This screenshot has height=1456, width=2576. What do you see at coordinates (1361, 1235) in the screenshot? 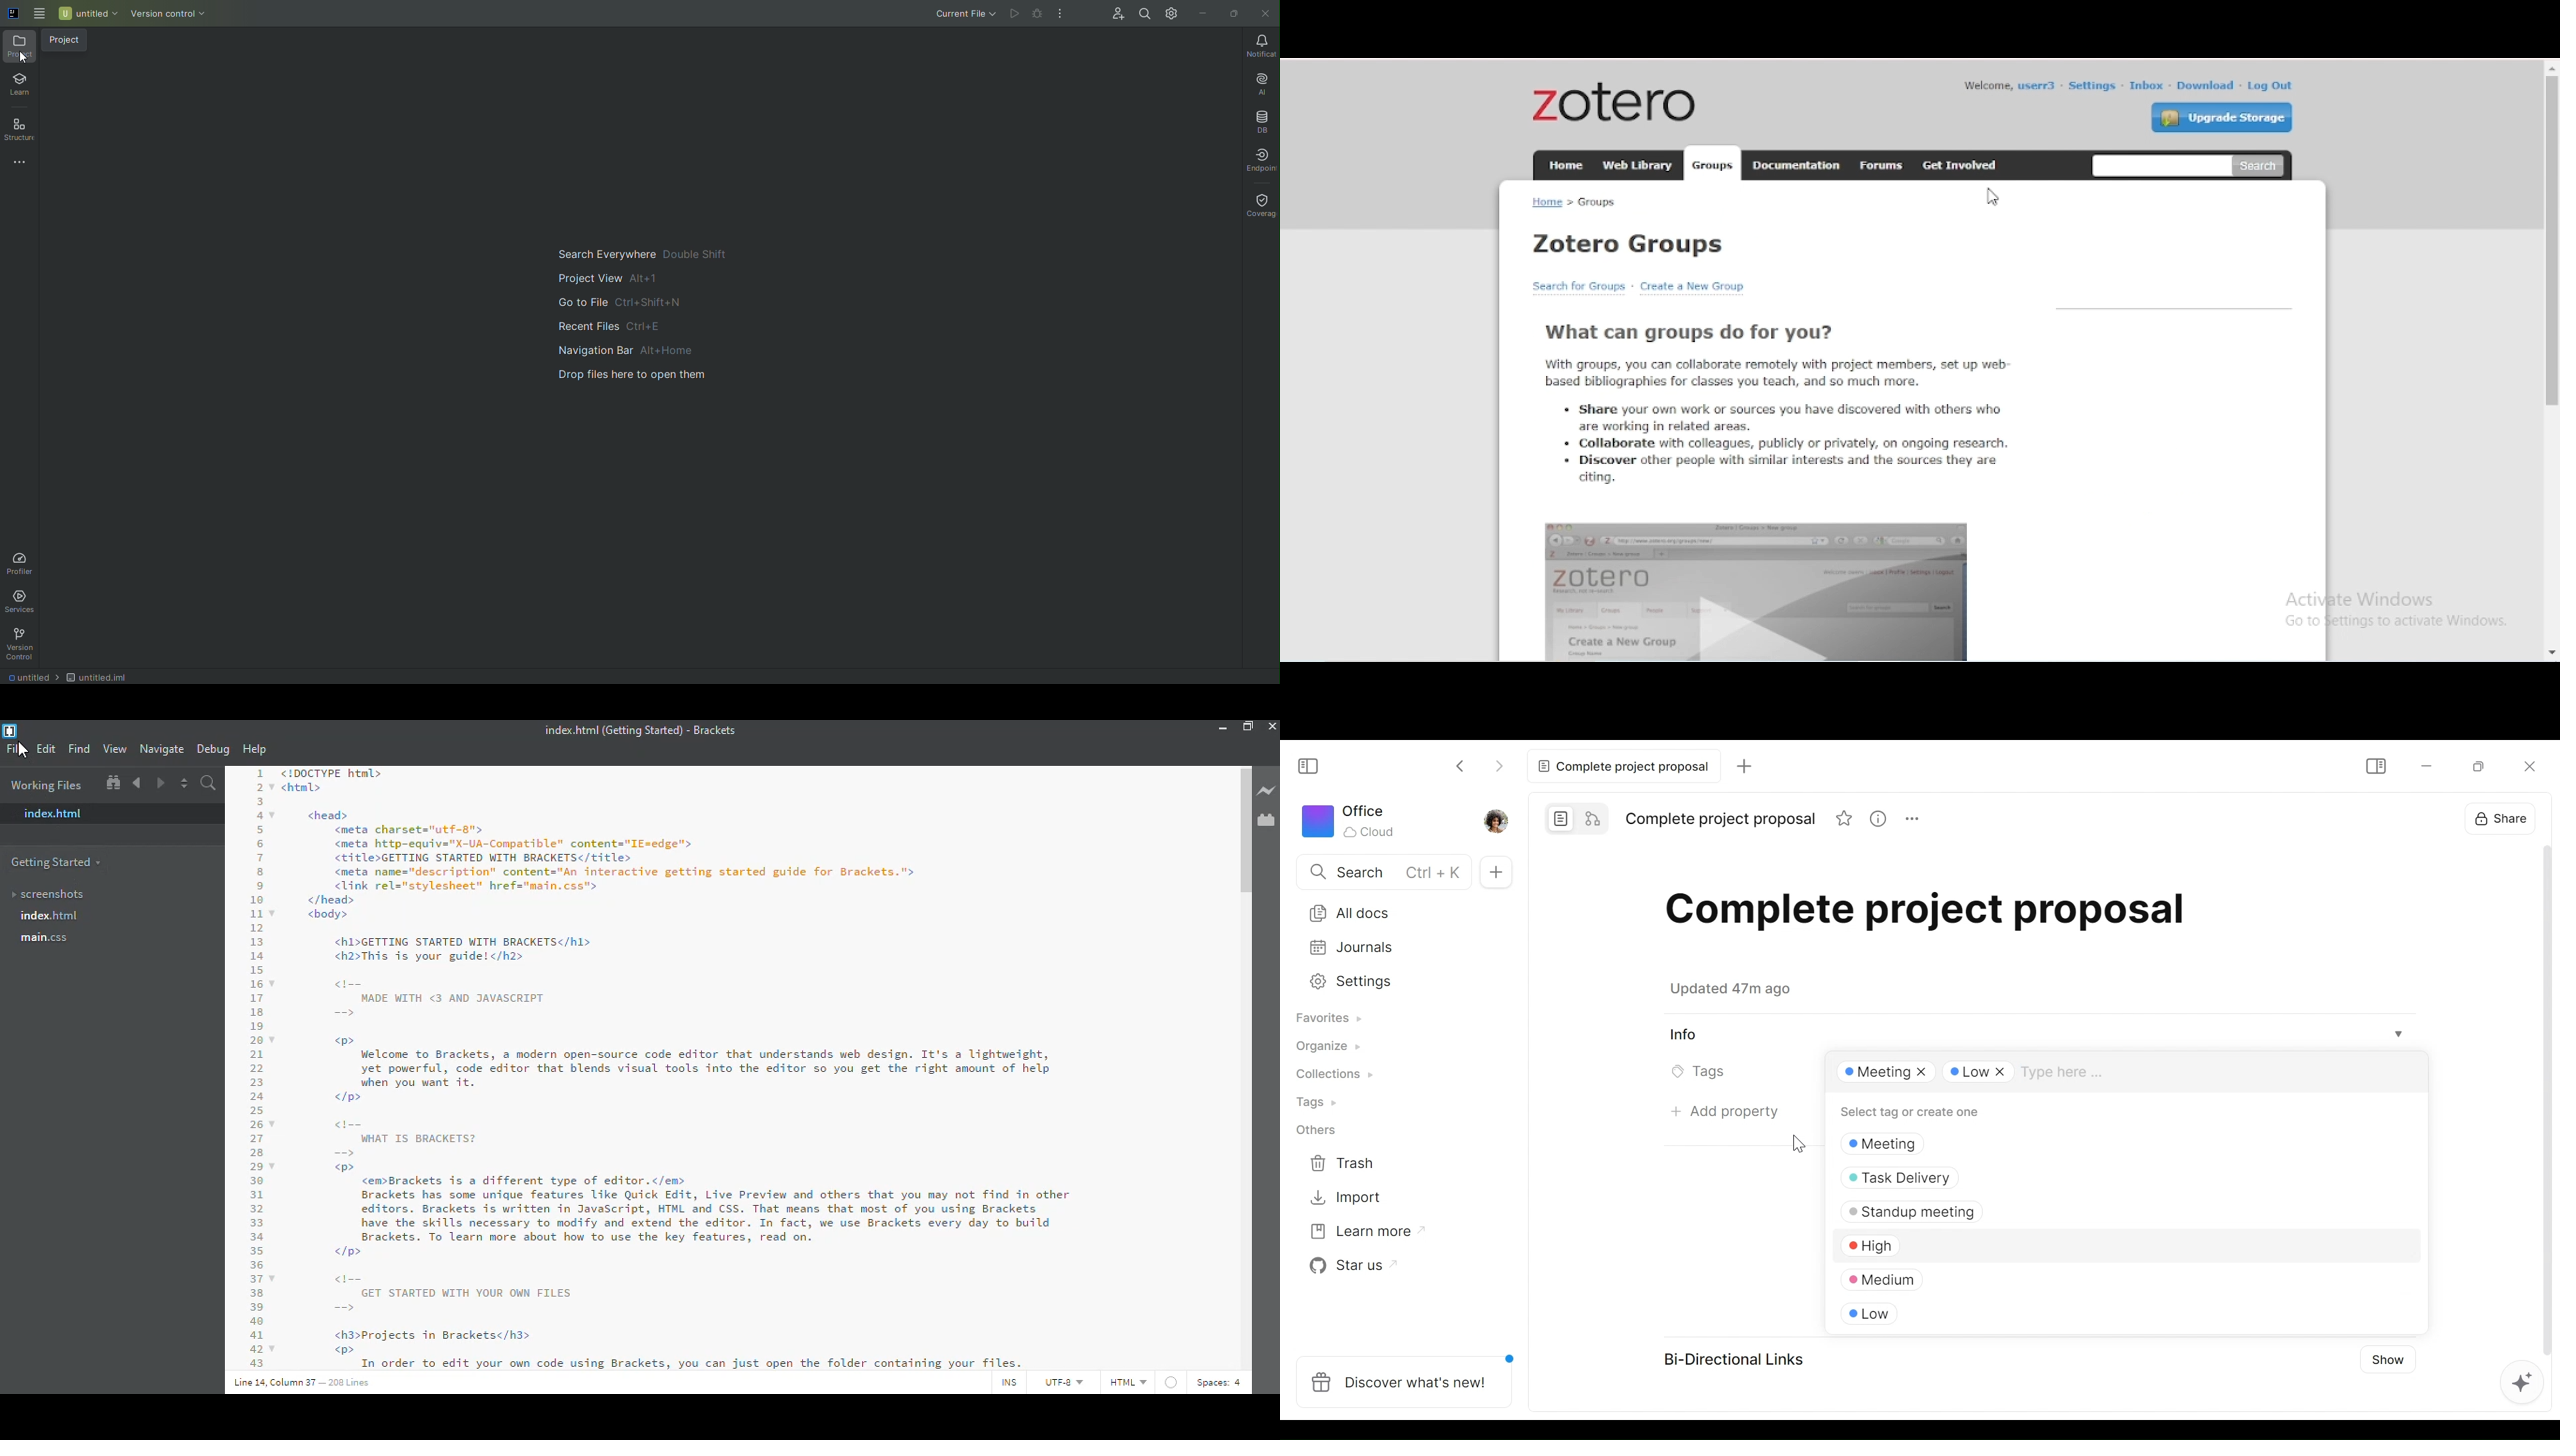
I see `Learn more` at bounding box center [1361, 1235].